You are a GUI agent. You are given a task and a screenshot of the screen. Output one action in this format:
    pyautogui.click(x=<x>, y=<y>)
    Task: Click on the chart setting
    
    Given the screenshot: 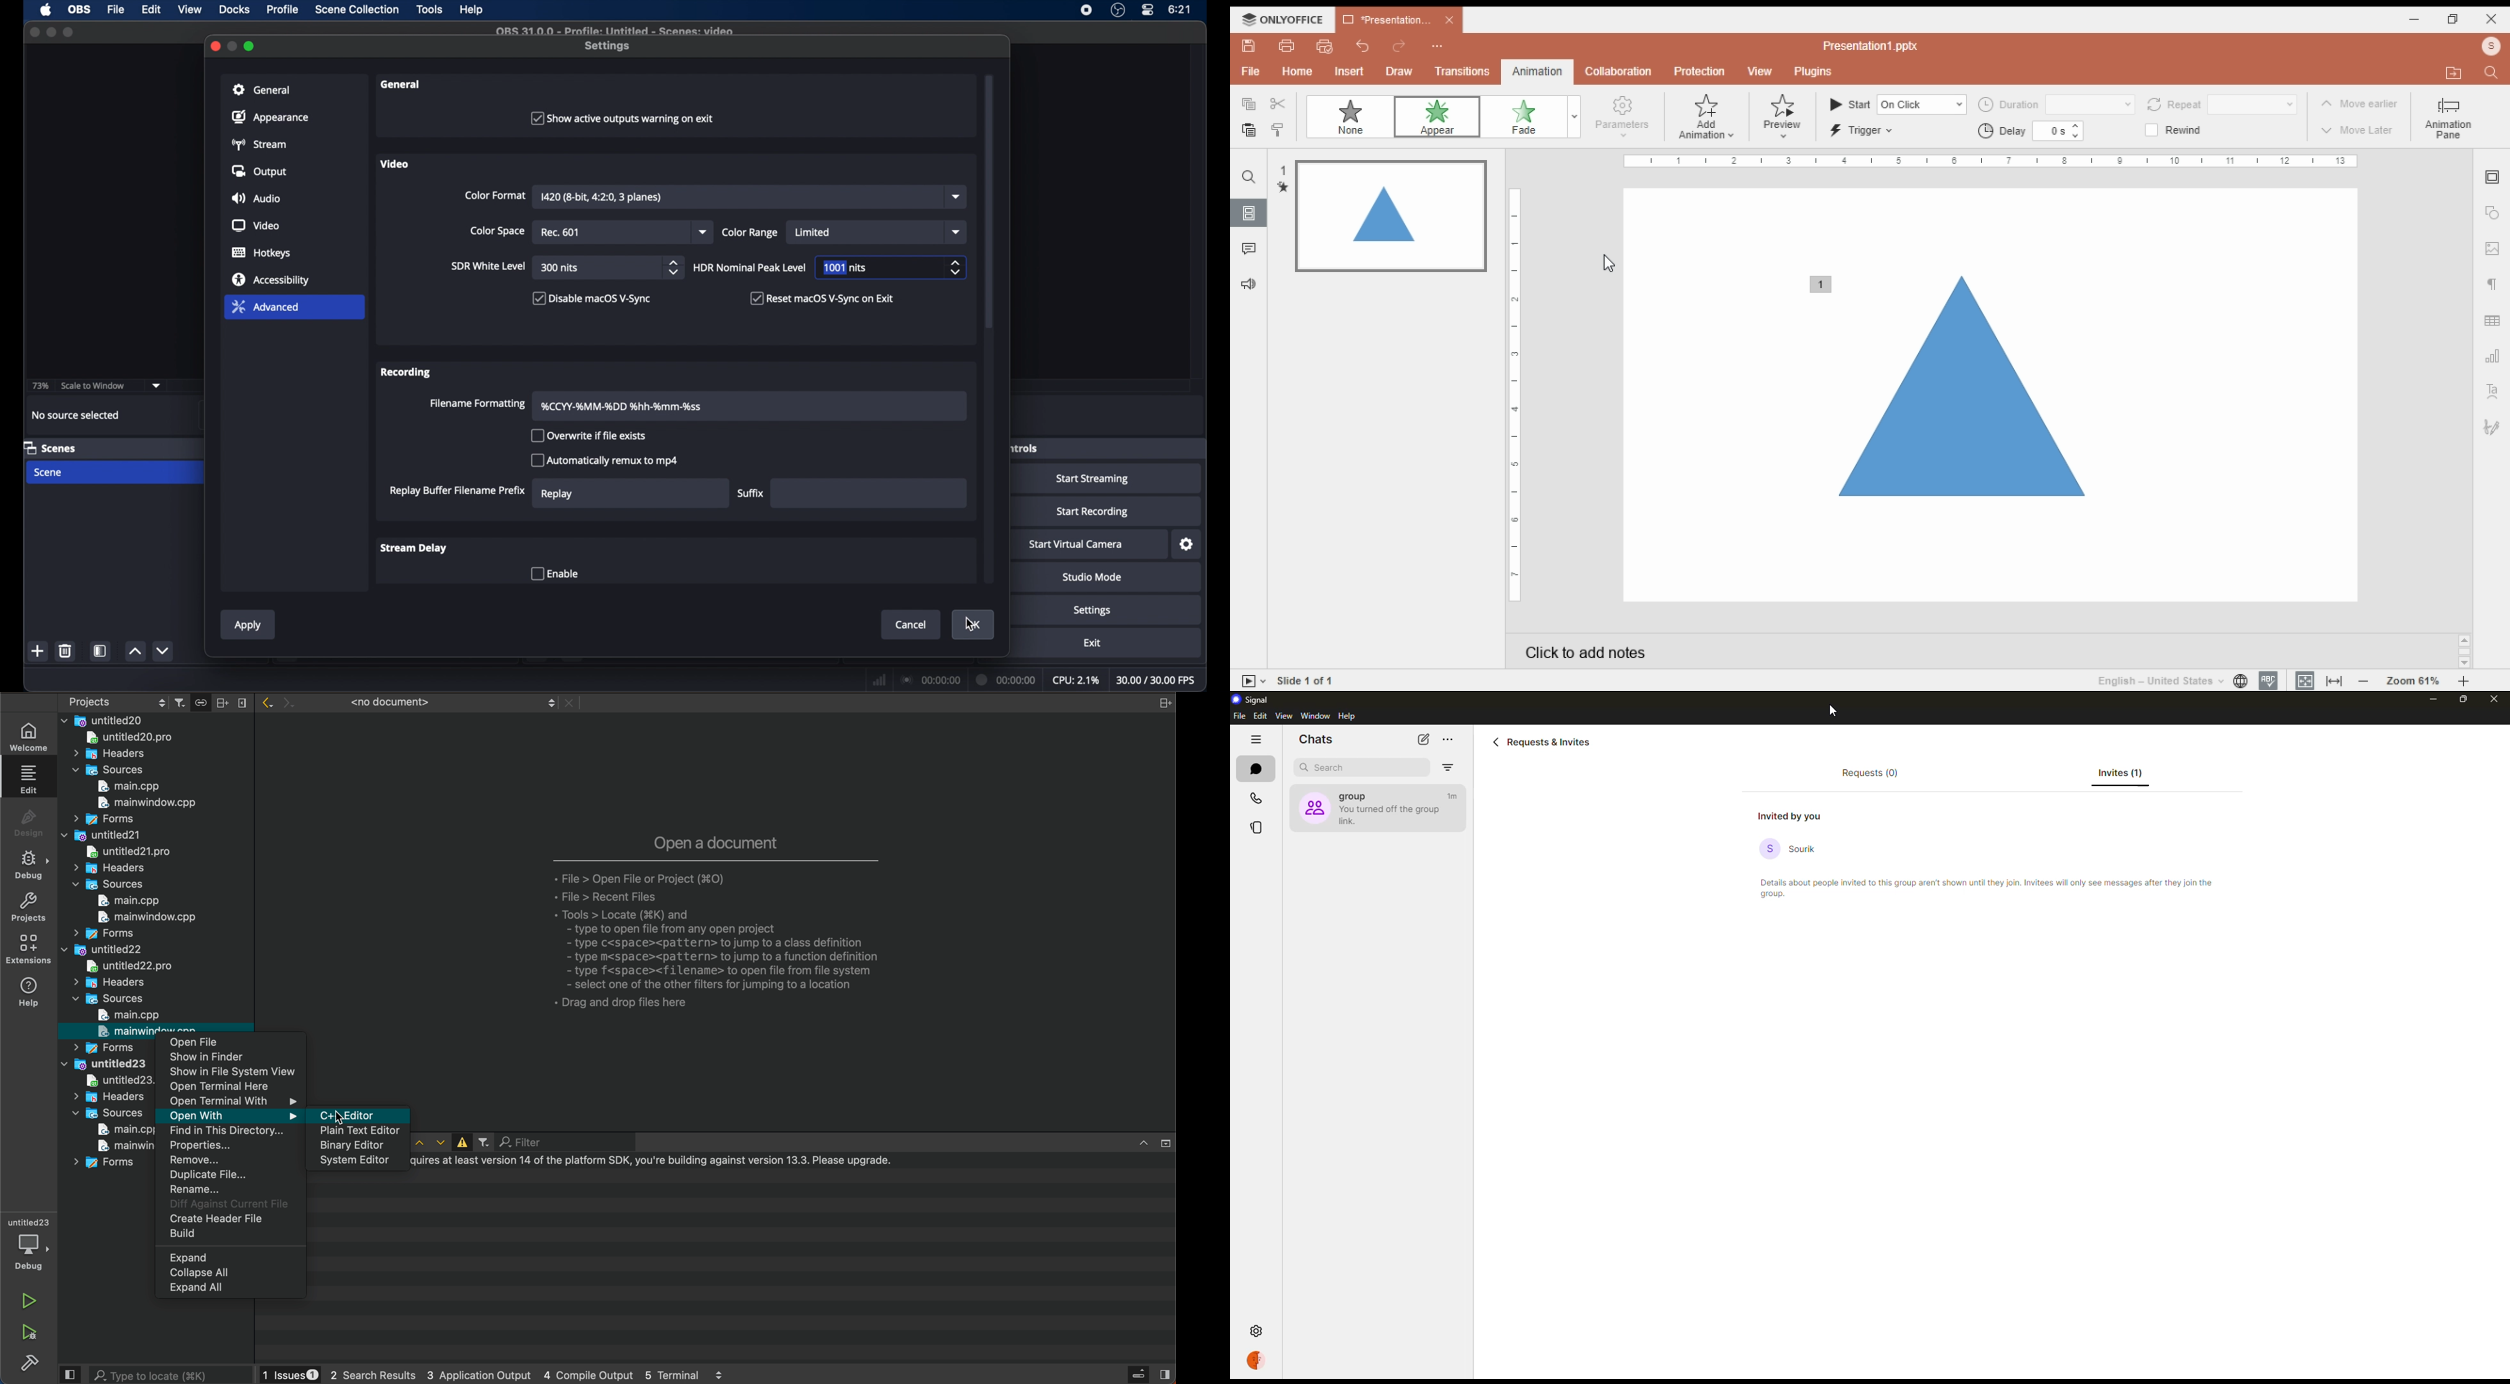 What is the action you would take?
    pyautogui.click(x=2493, y=354)
    